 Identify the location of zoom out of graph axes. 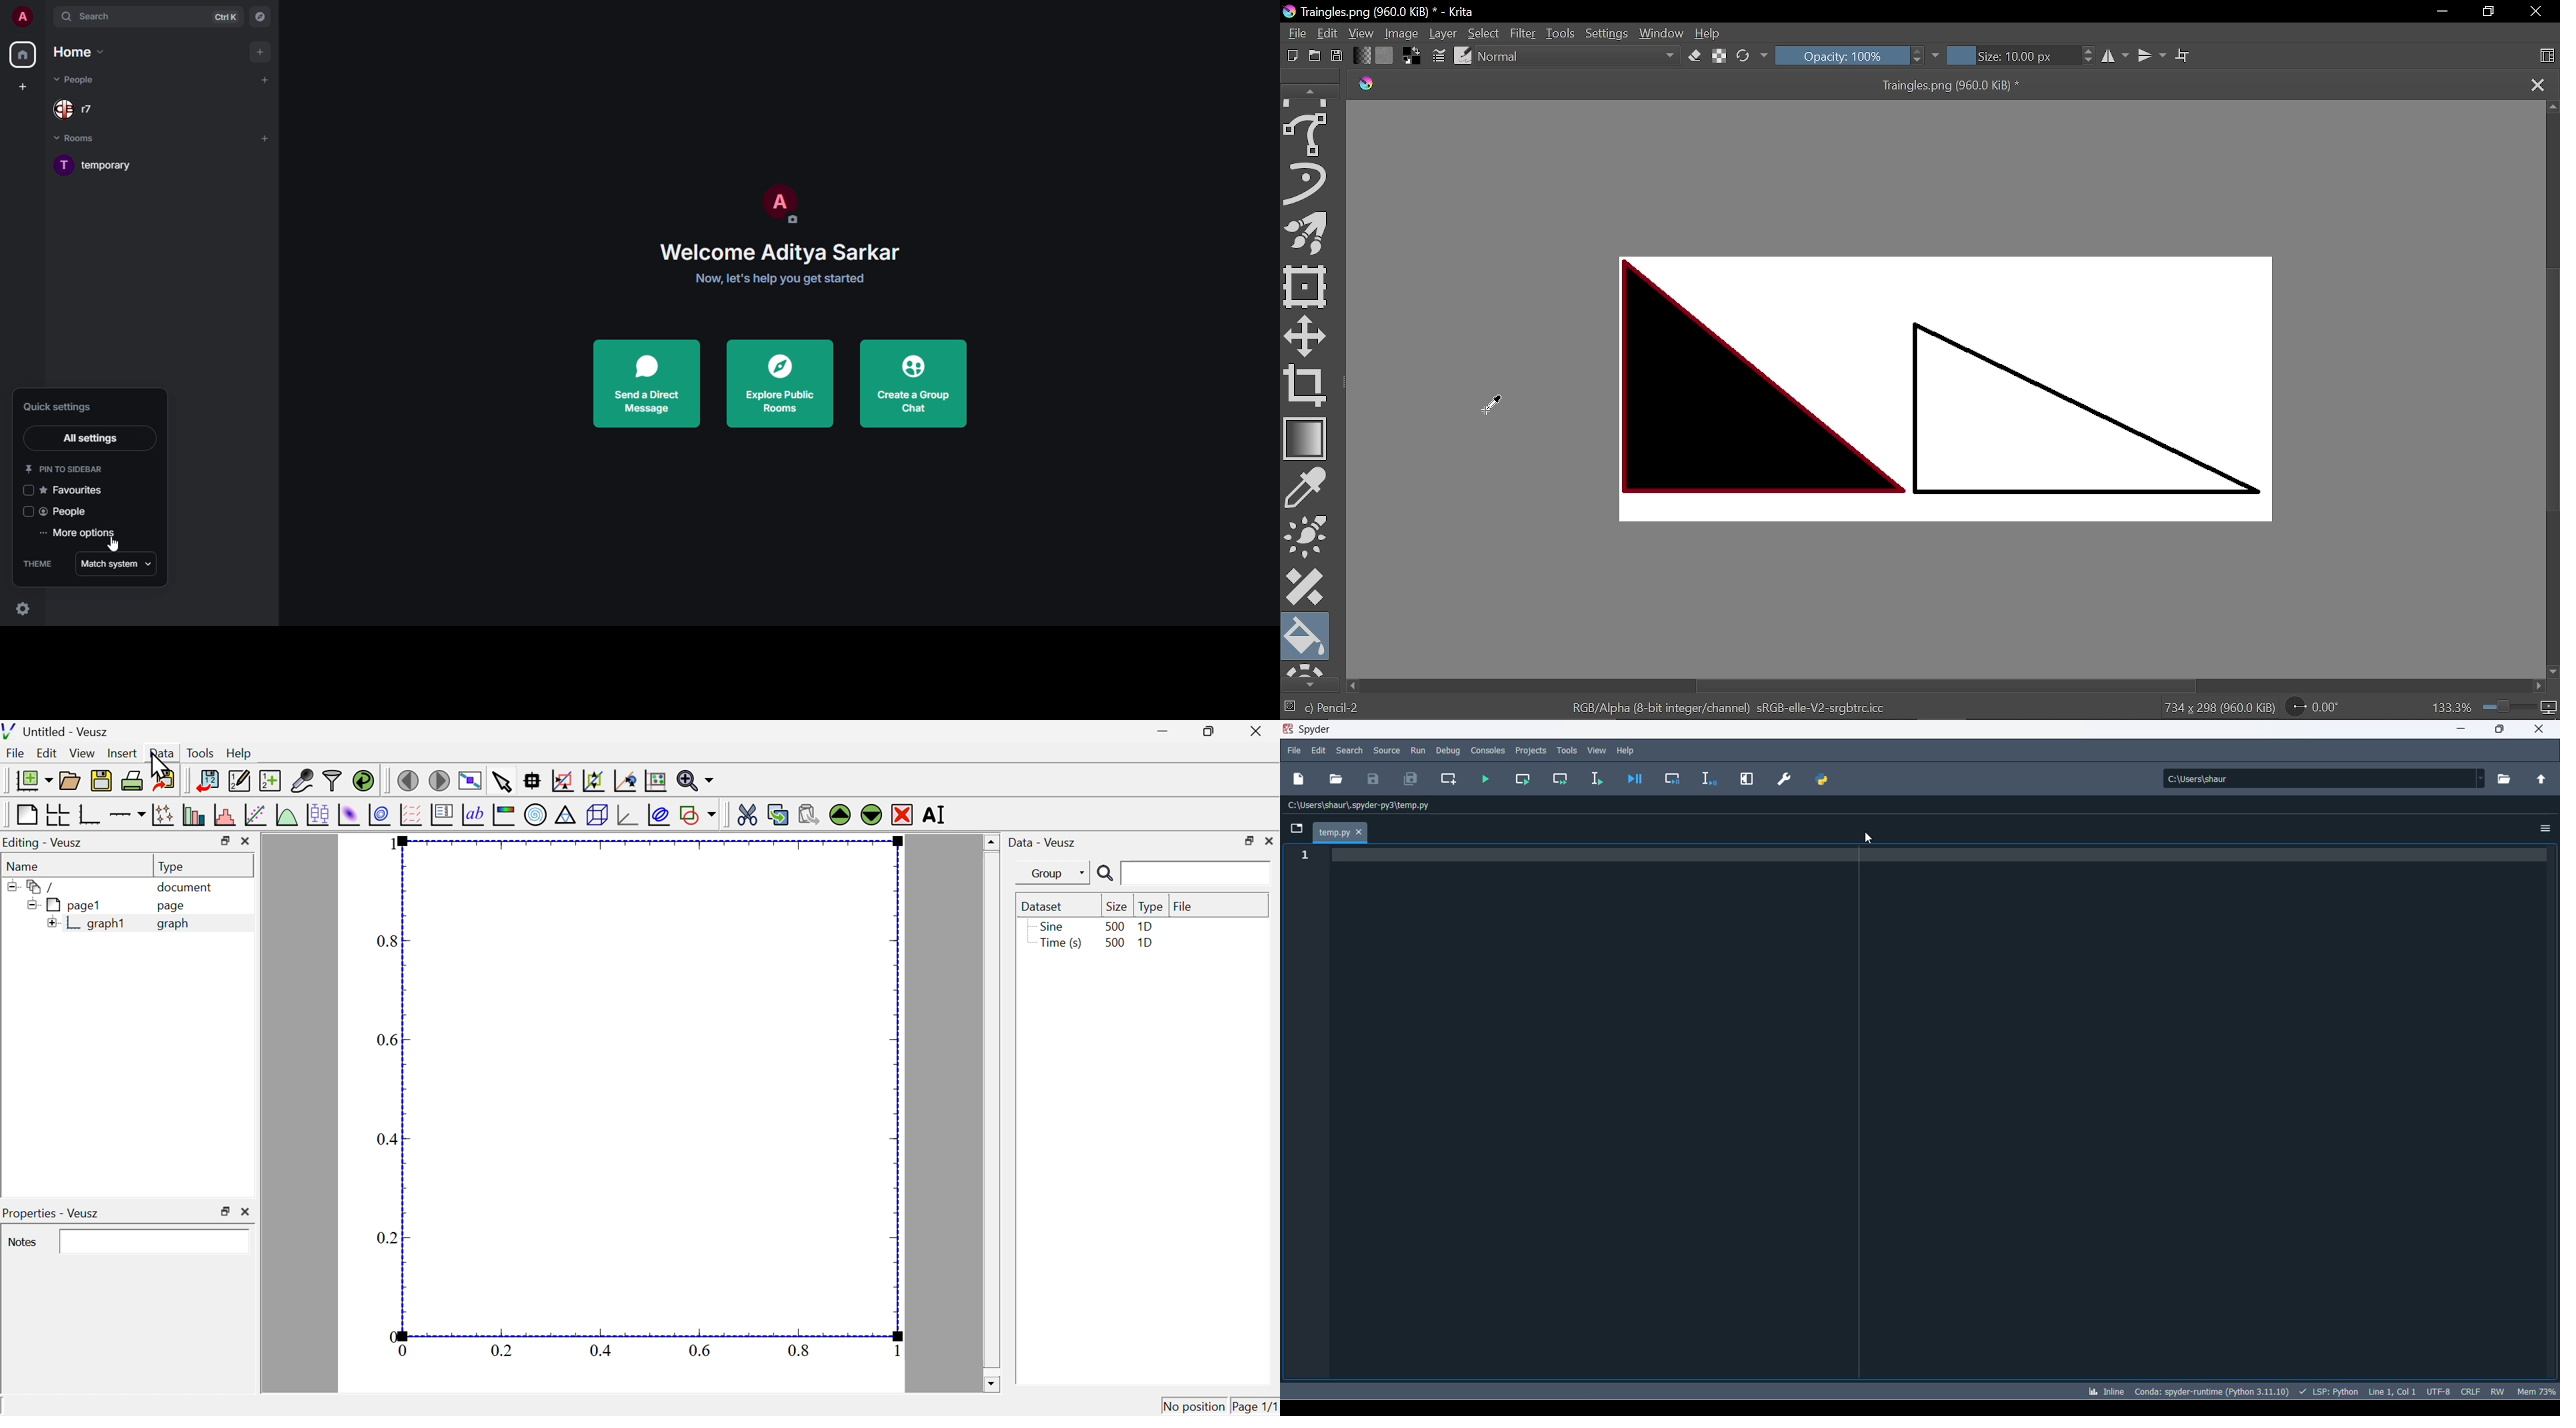
(594, 781).